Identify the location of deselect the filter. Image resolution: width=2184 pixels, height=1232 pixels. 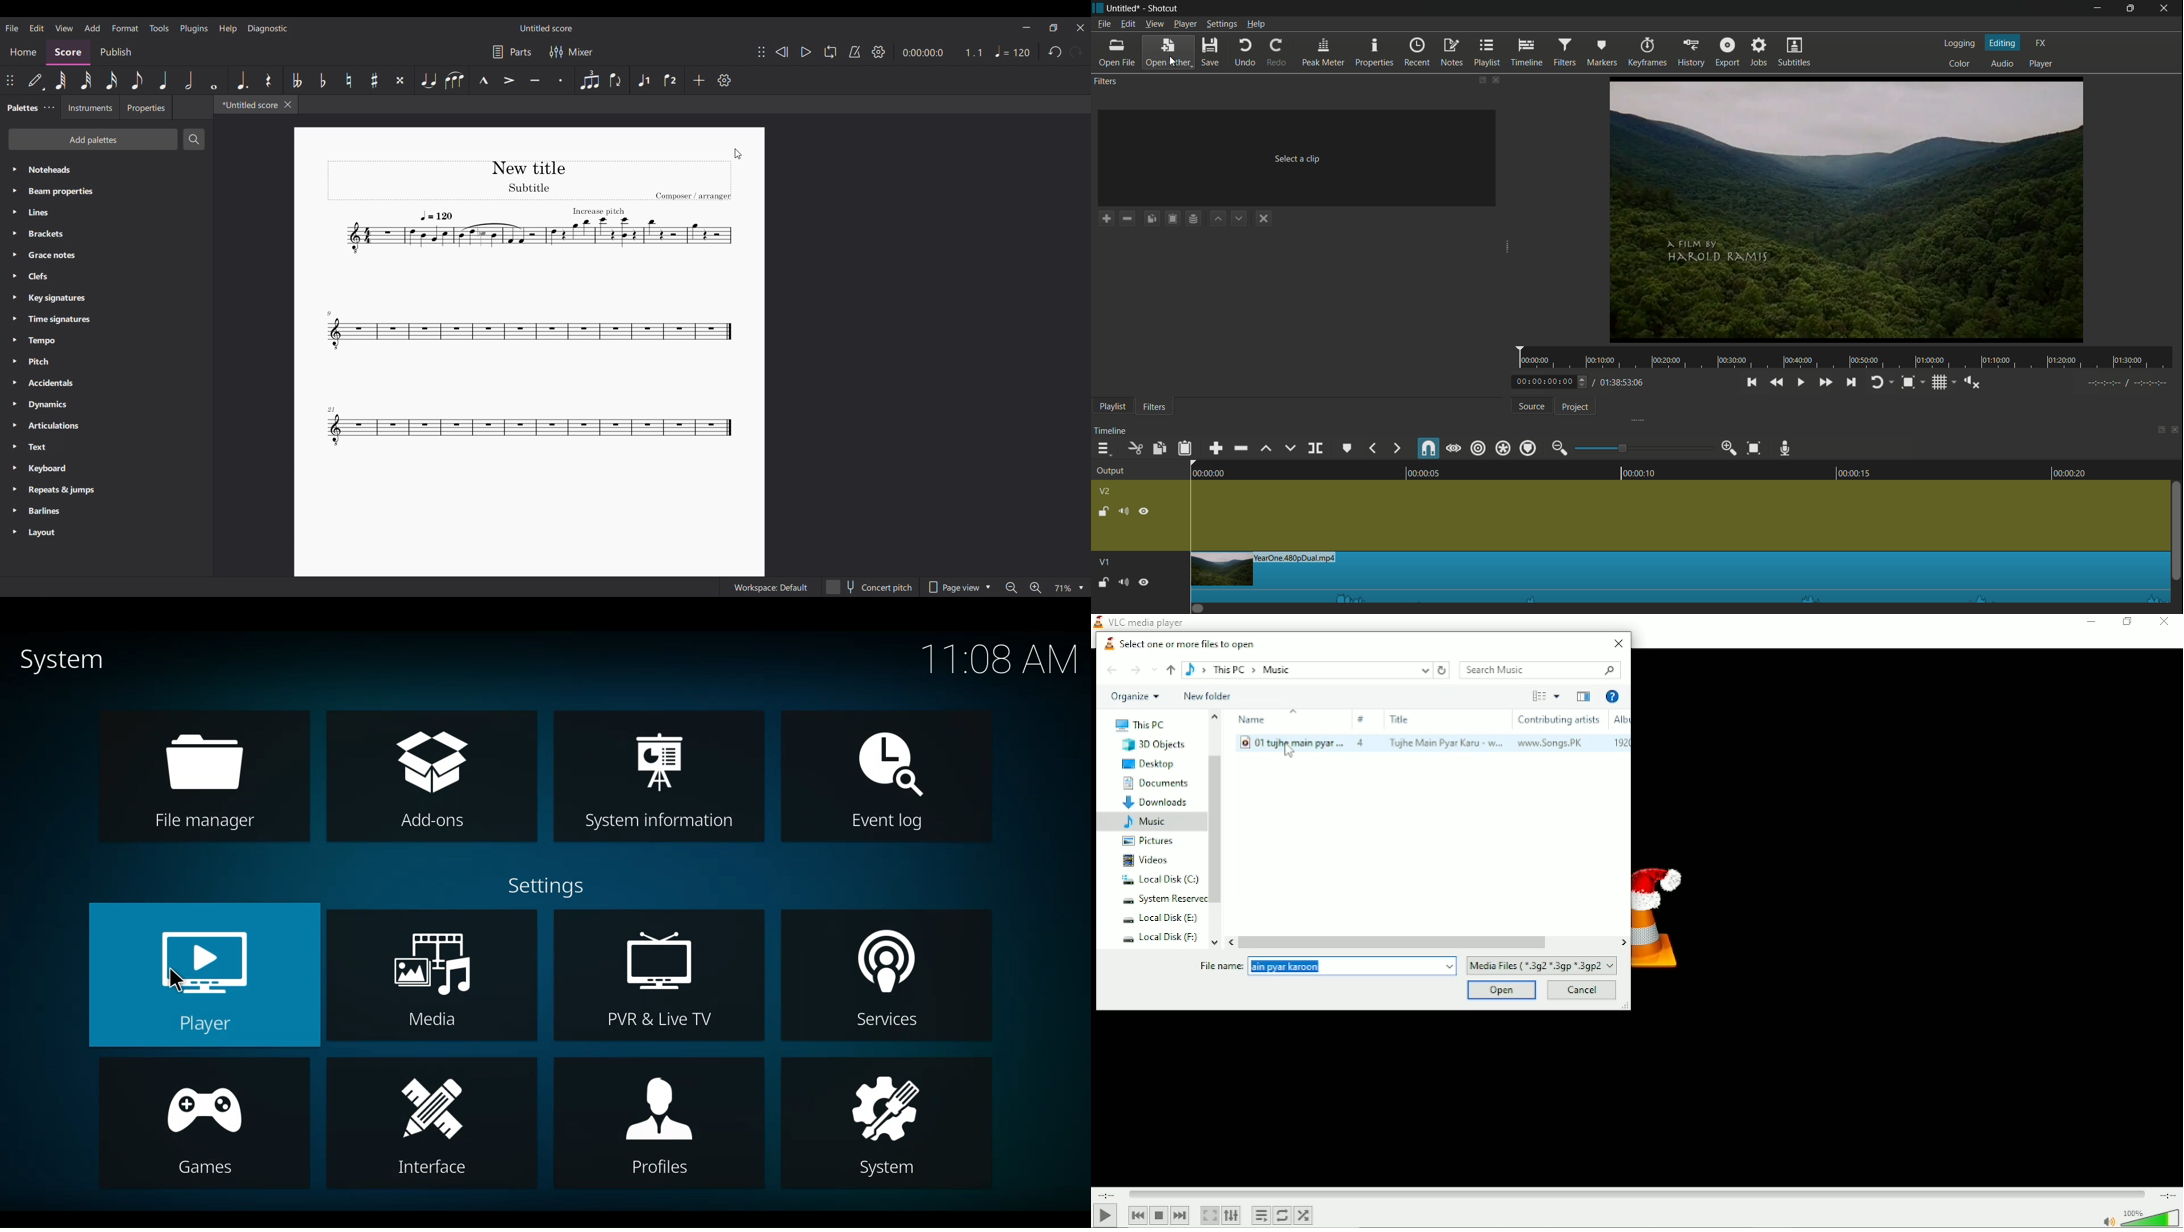
(1264, 218).